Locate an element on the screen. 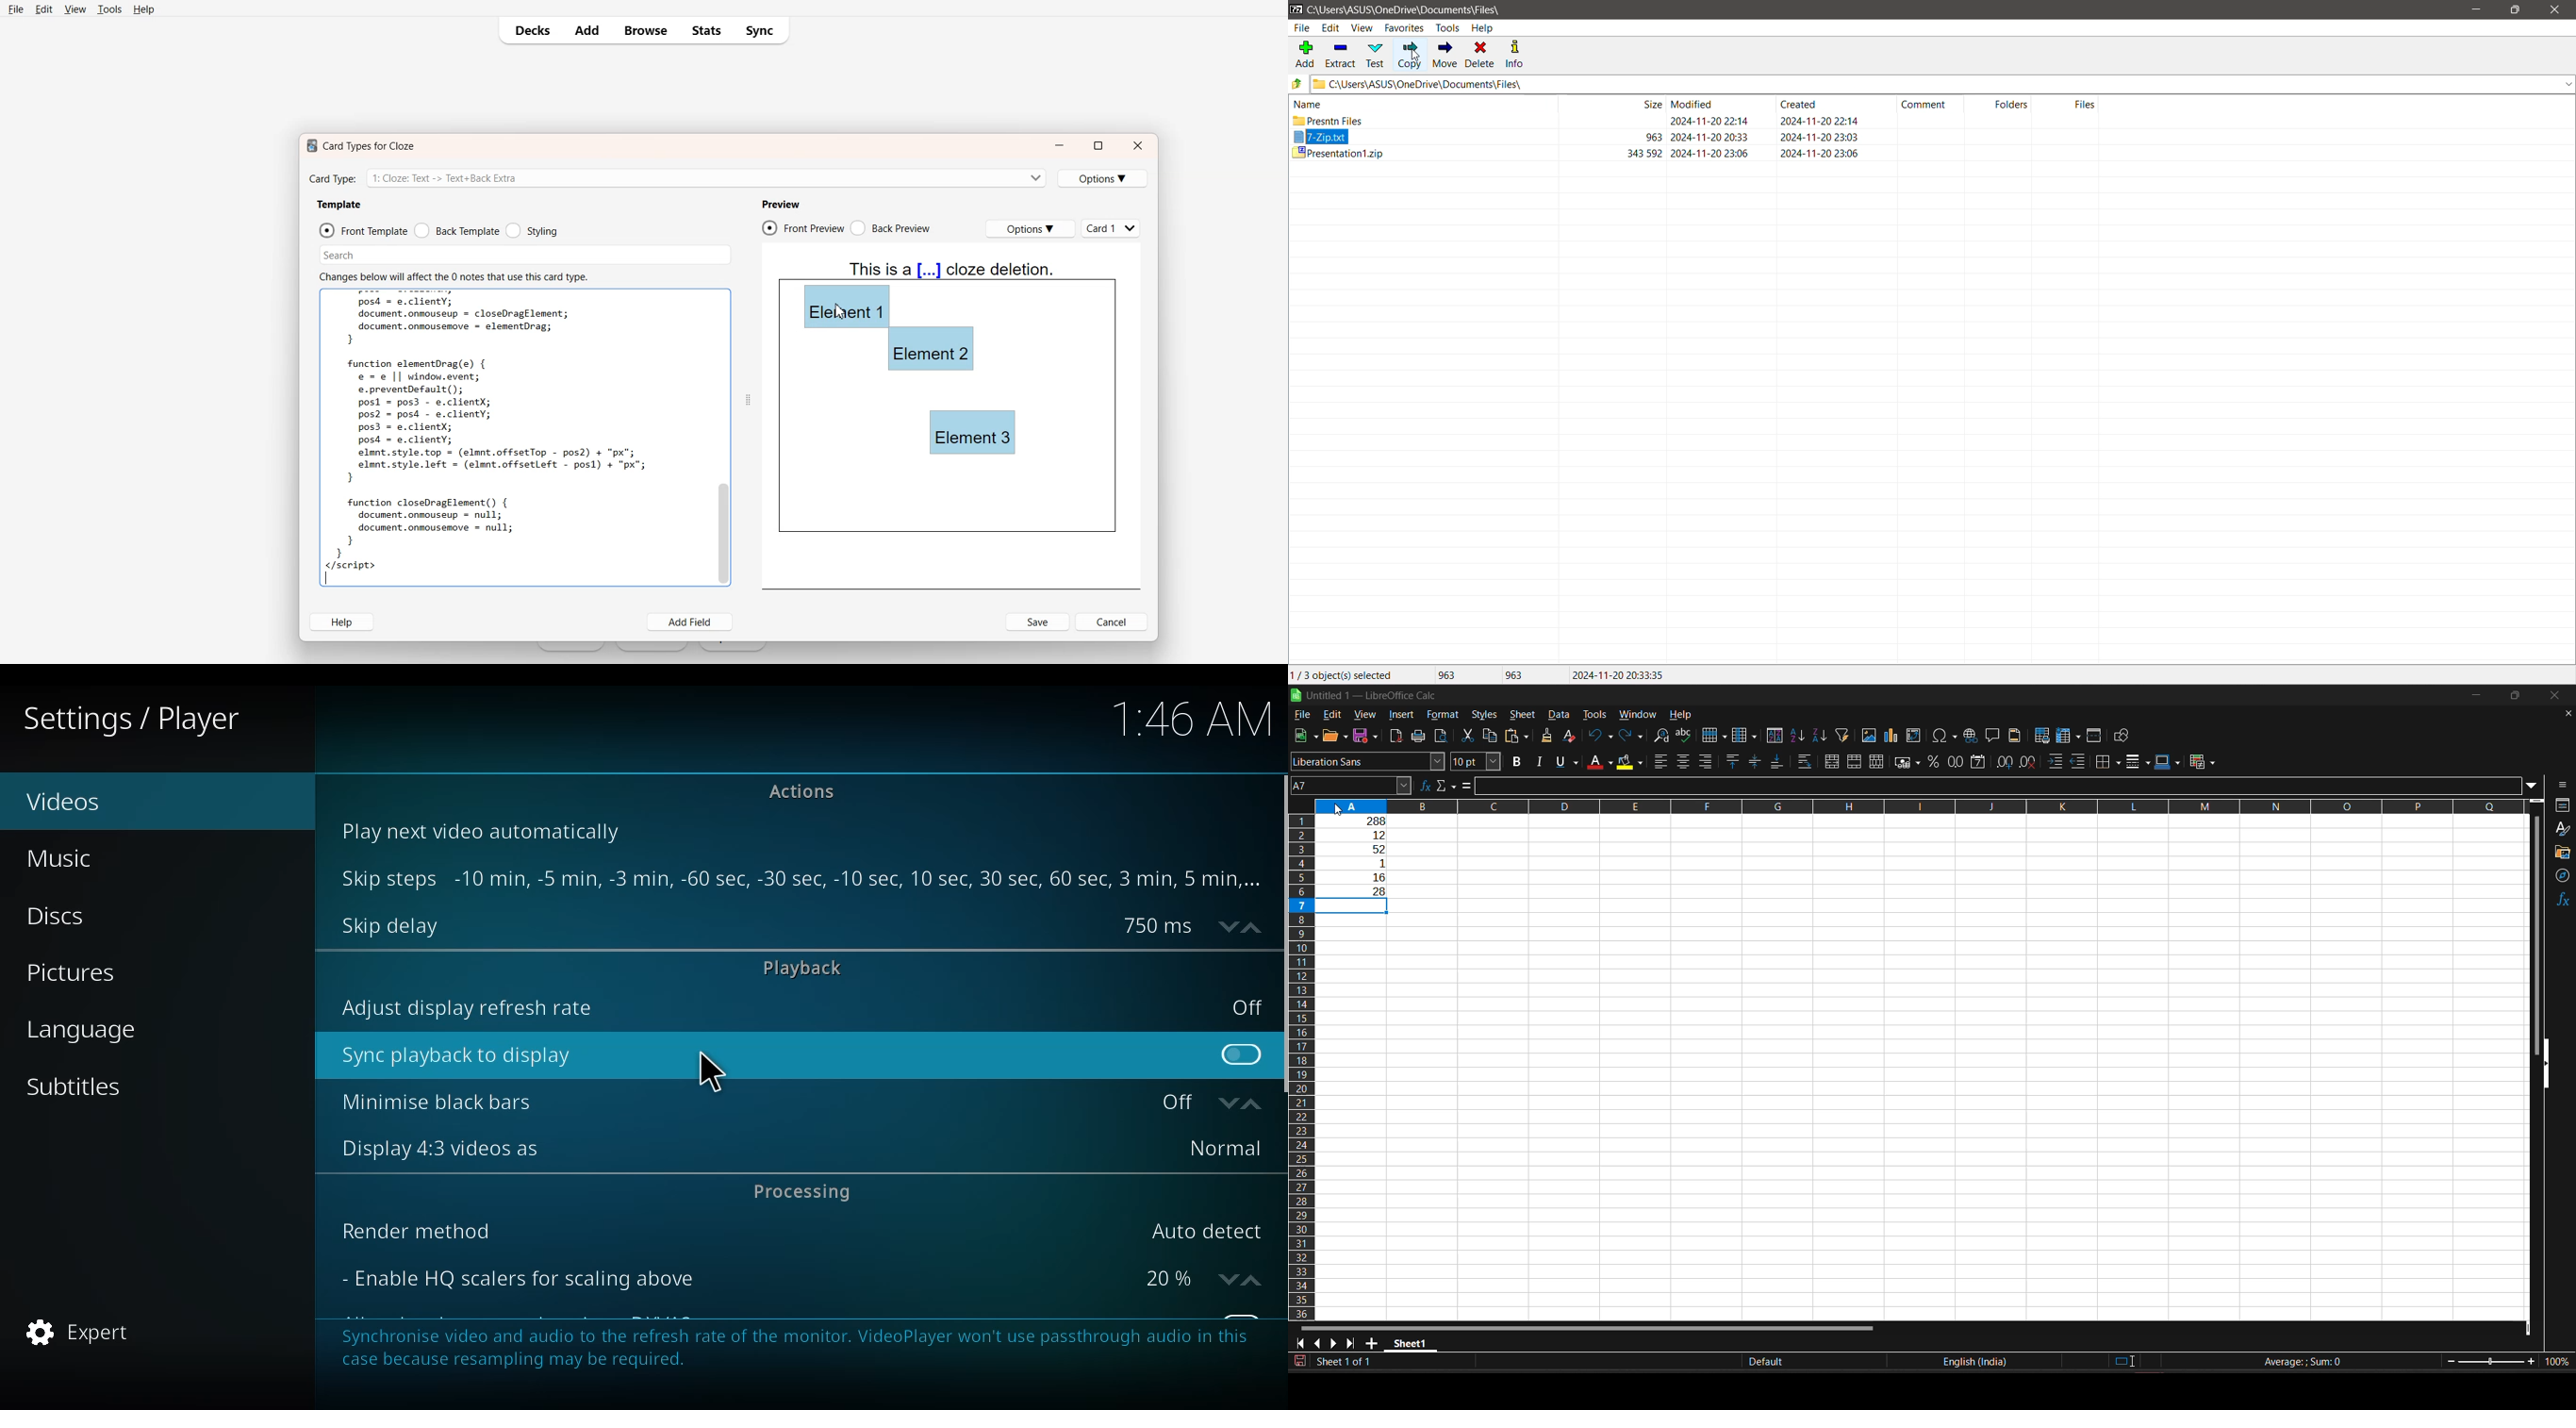  Delete is located at coordinates (1481, 54).